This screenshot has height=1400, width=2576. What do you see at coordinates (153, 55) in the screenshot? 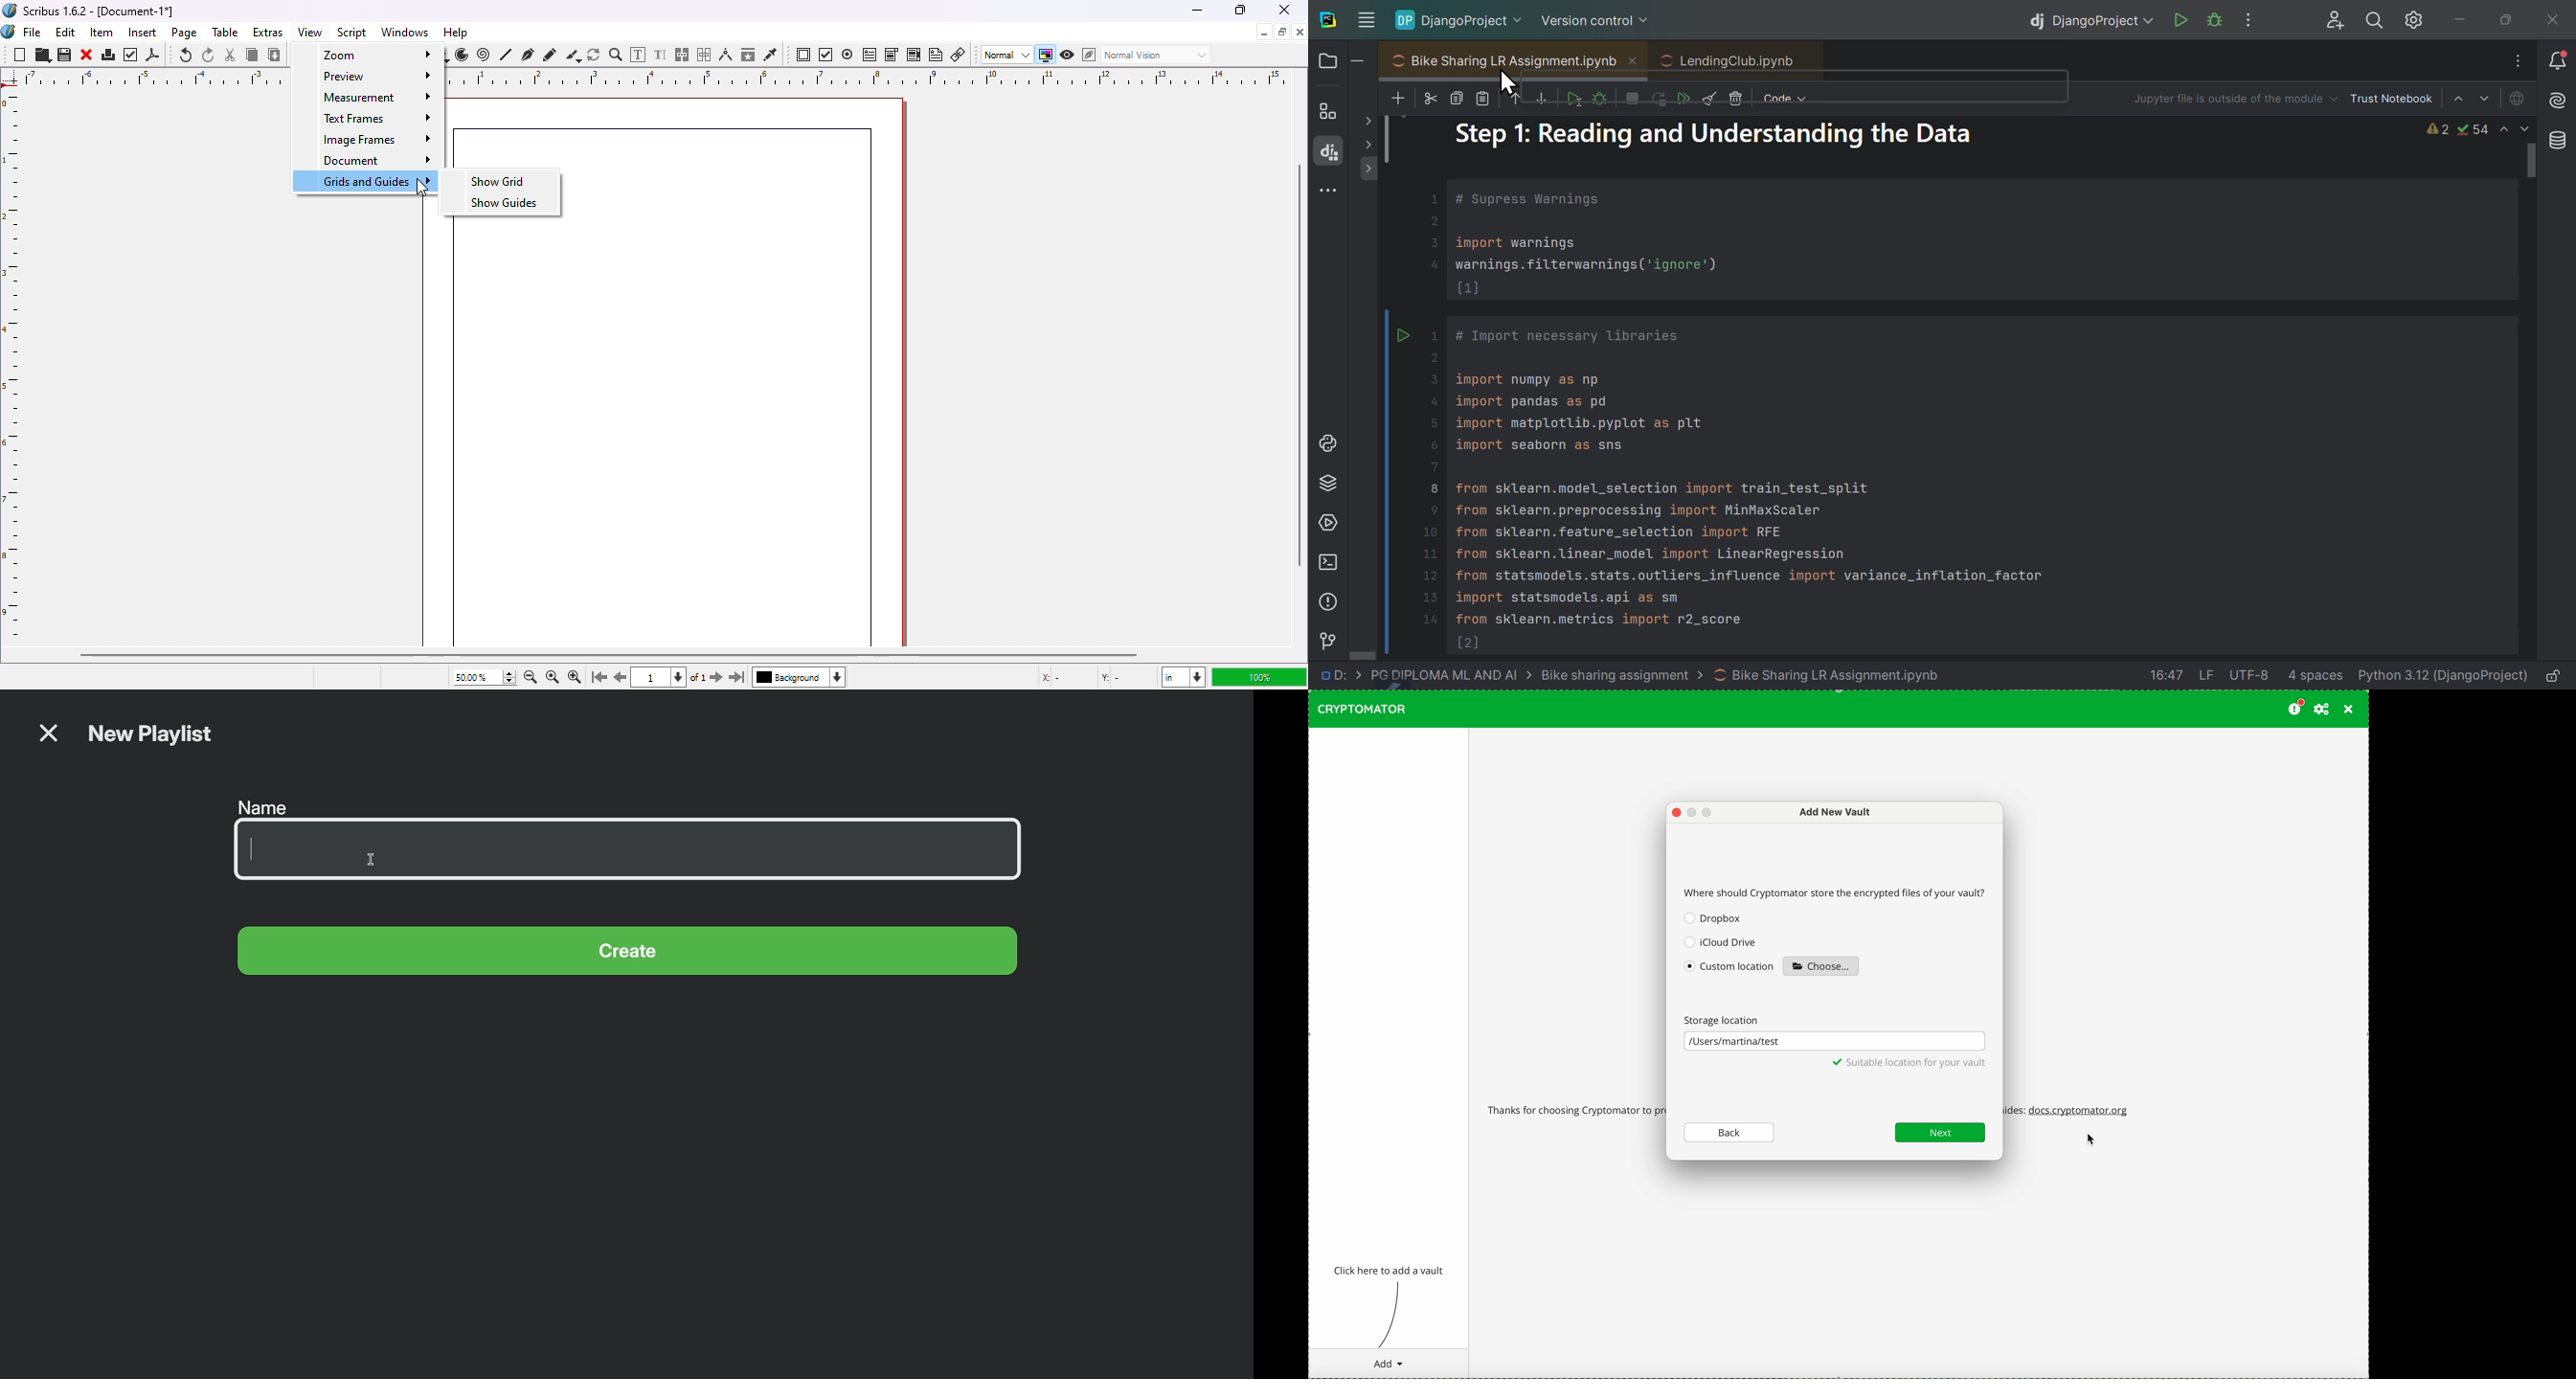
I see `export as PDF` at bounding box center [153, 55].